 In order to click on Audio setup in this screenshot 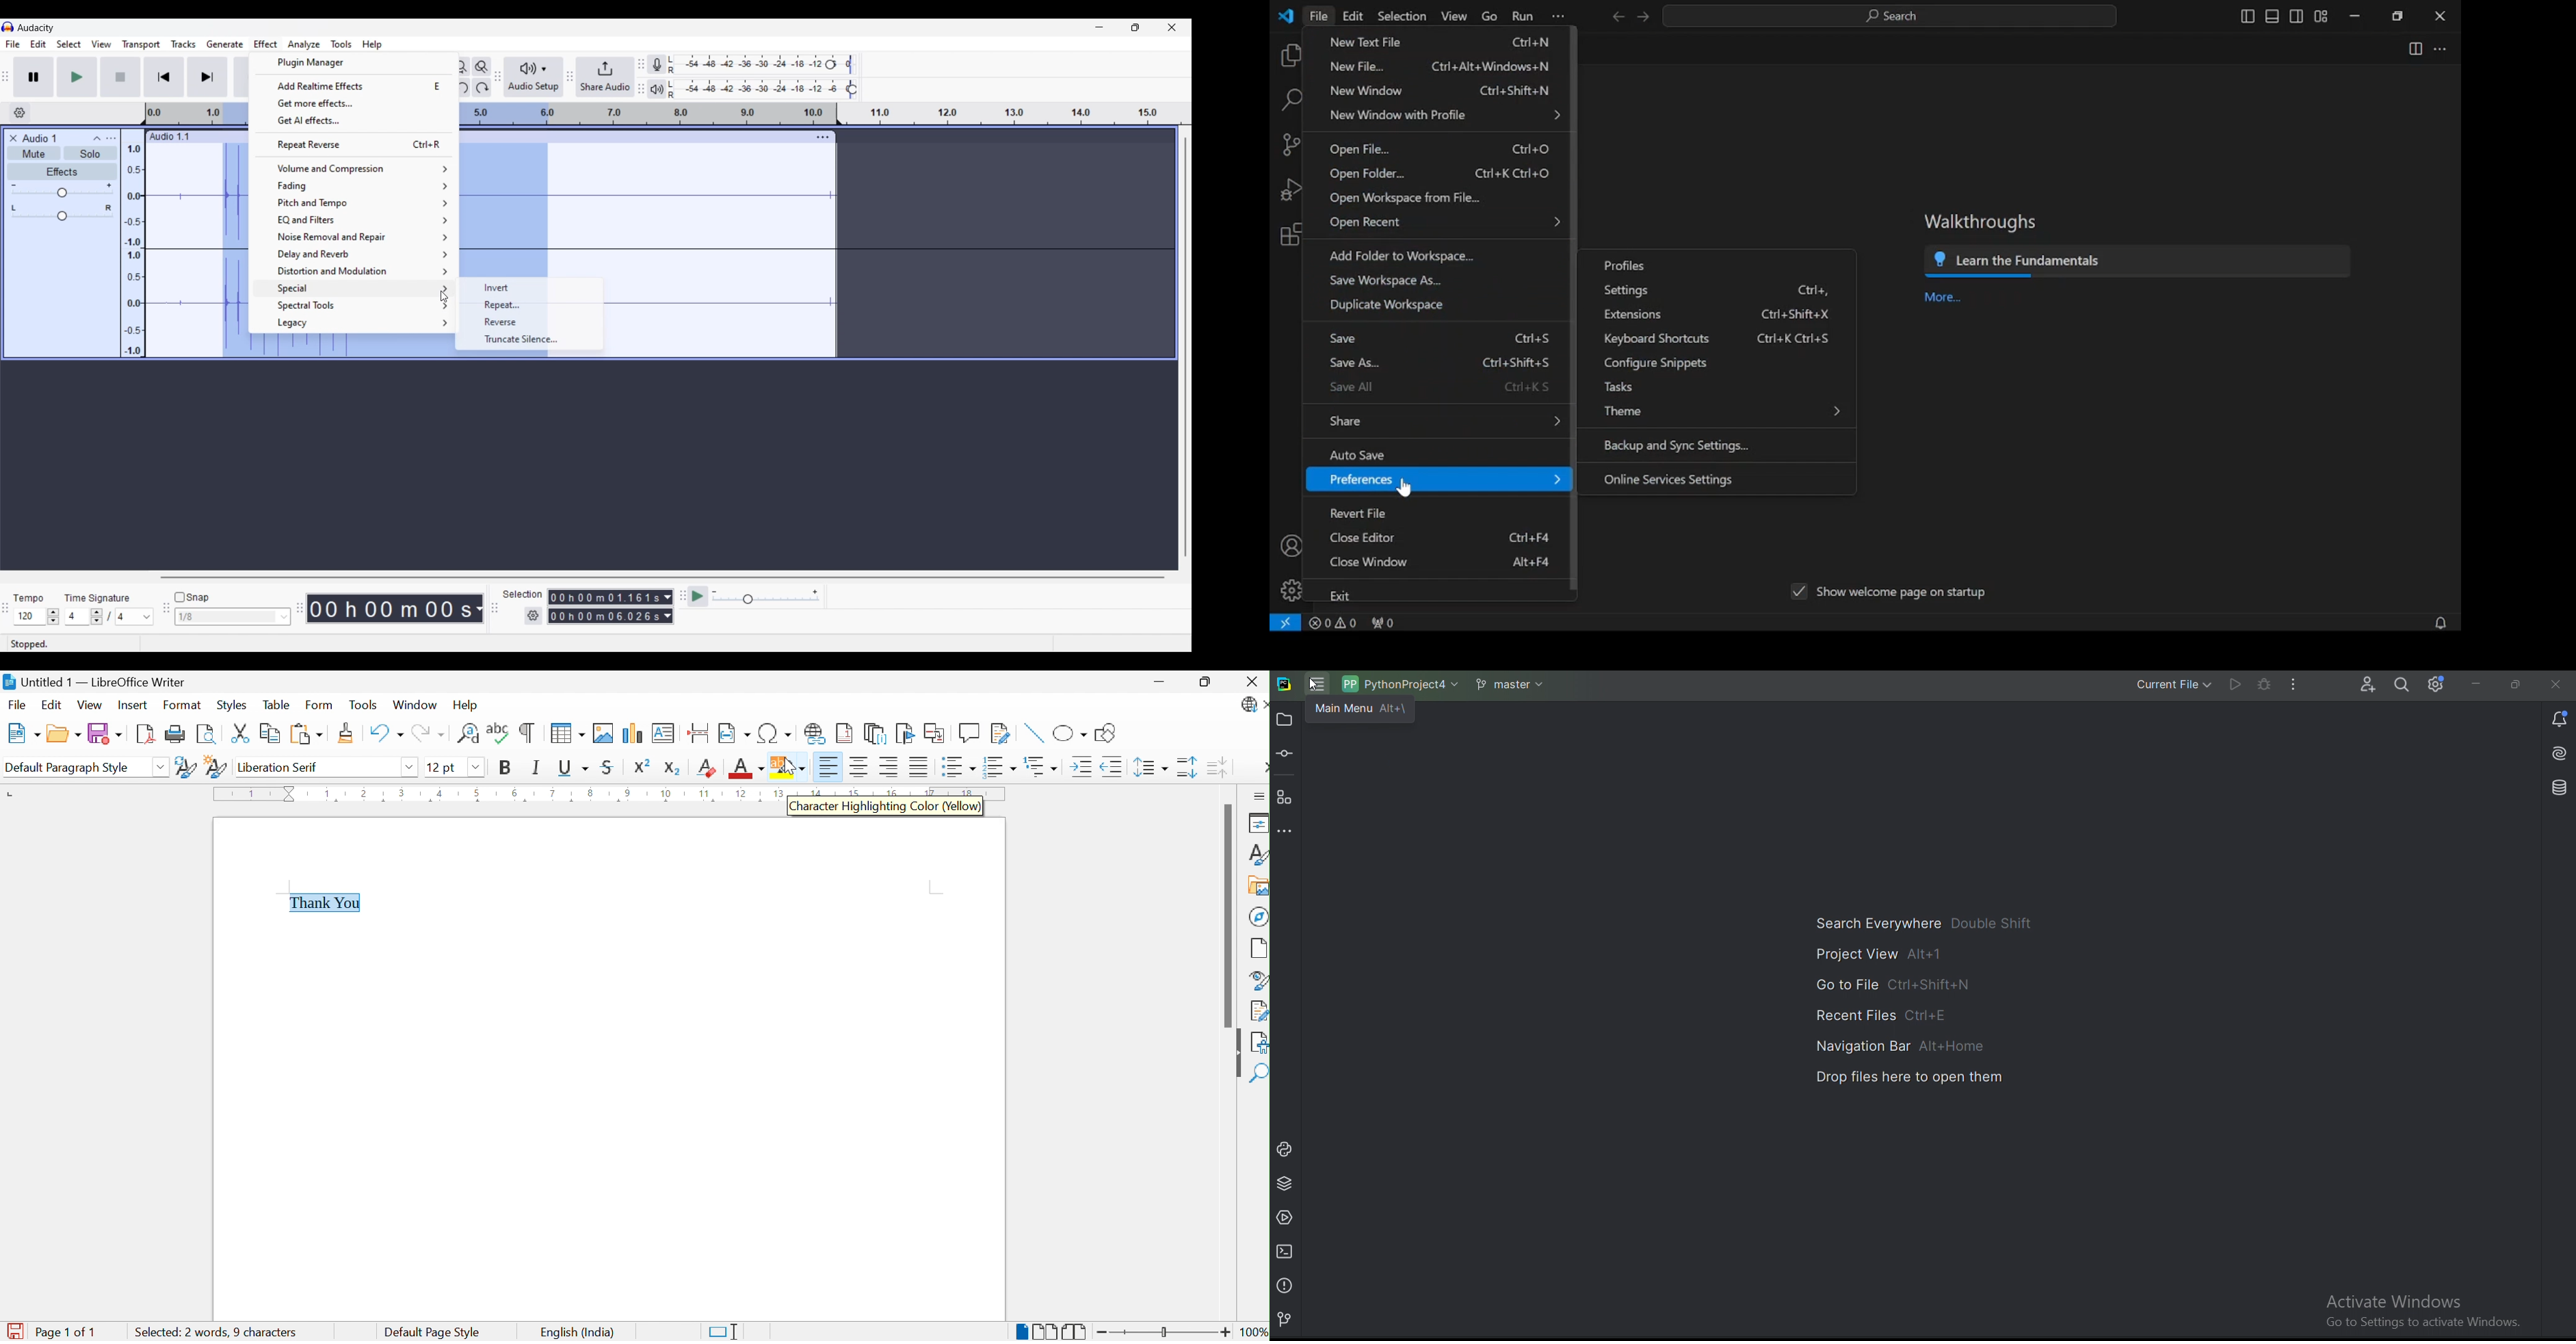, I will do `click(534, 77)`.